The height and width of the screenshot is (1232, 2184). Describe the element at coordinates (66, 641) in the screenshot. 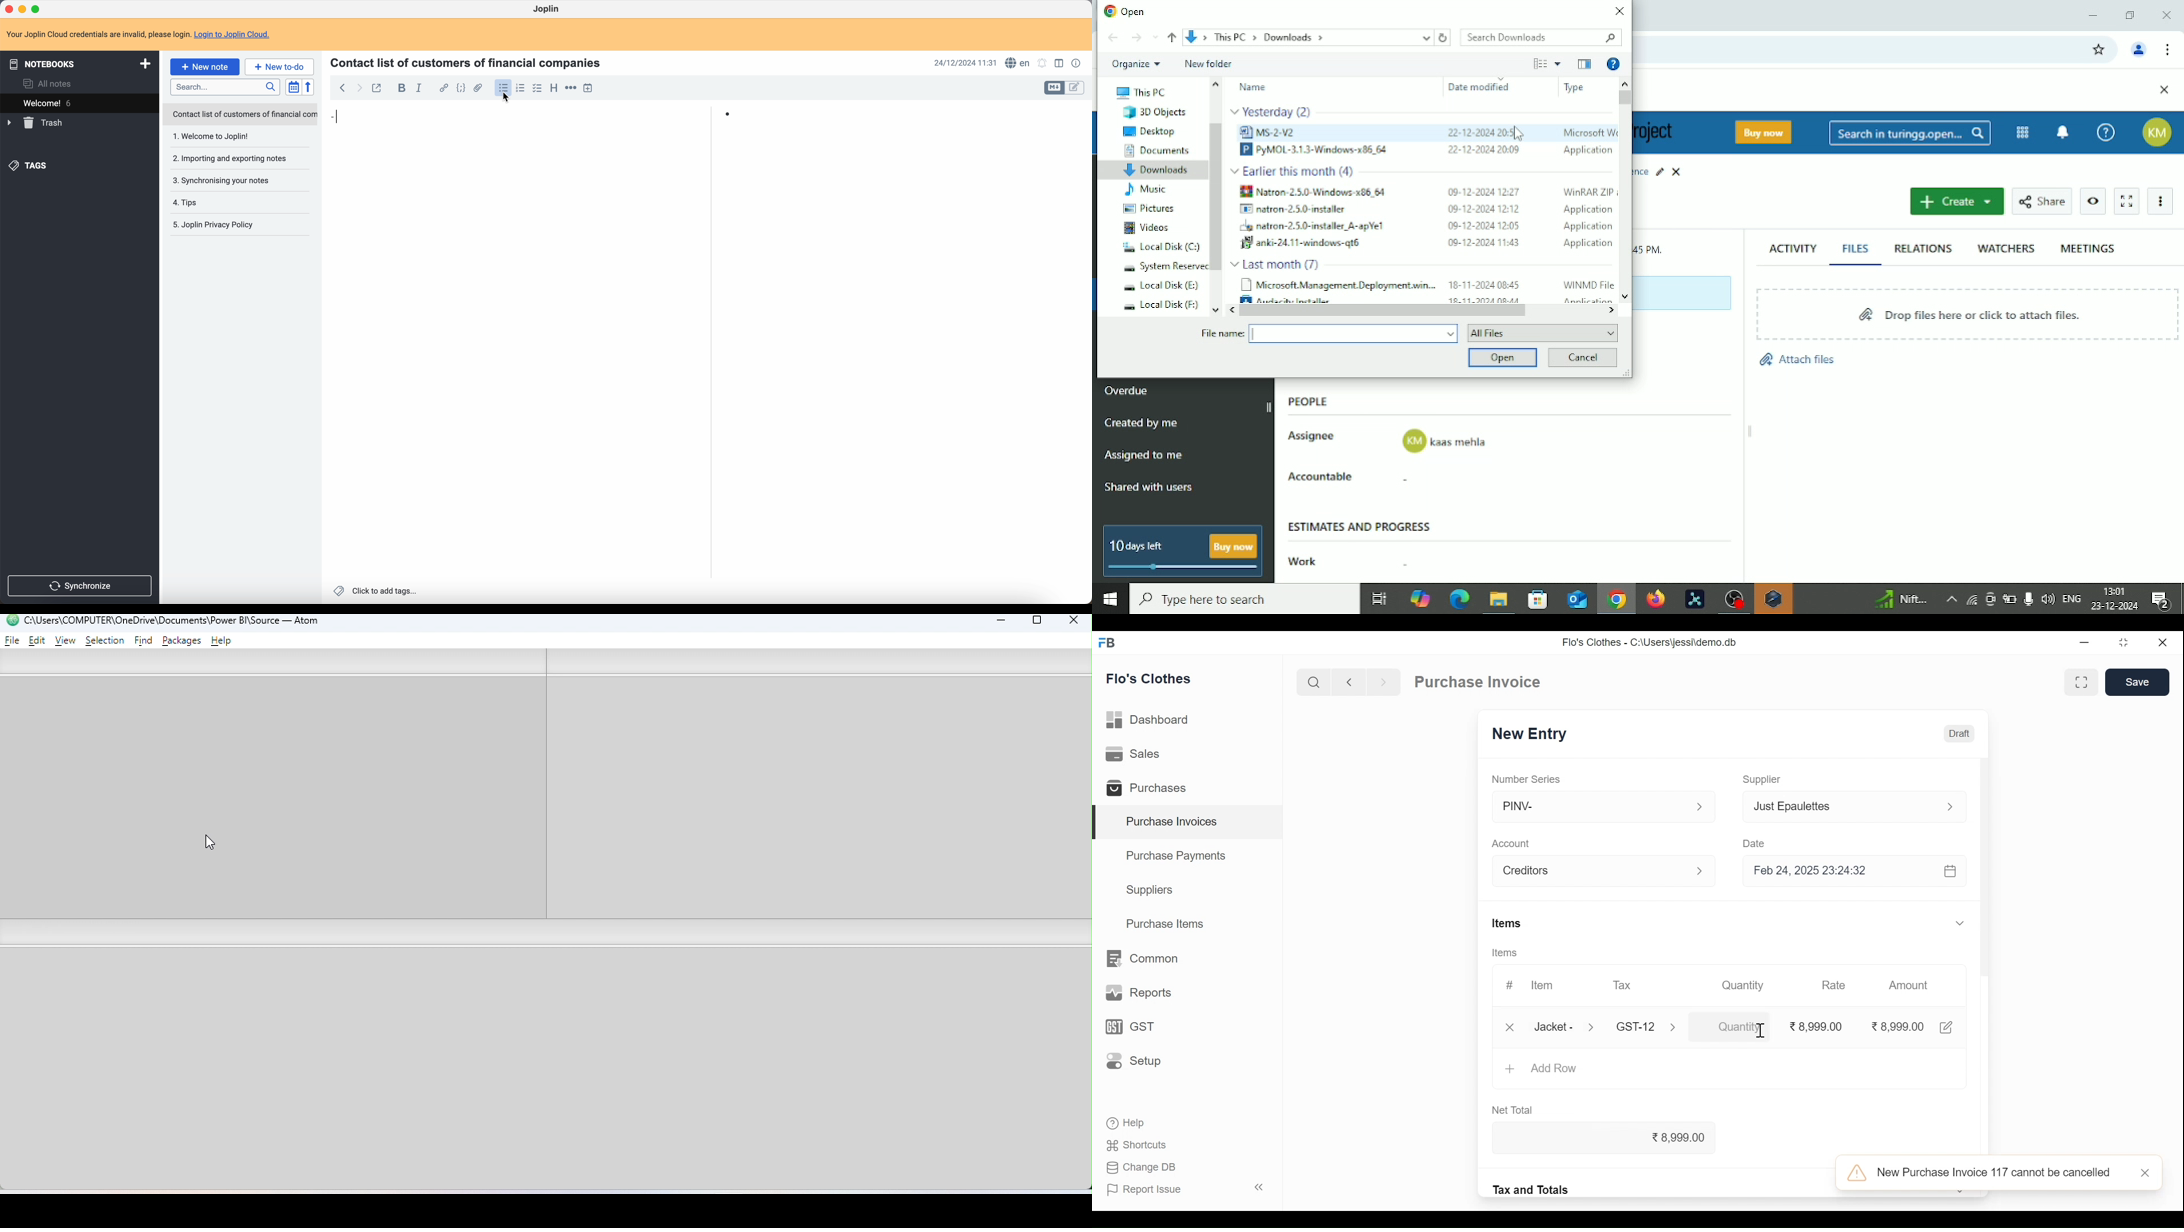

I see `View` at that location.